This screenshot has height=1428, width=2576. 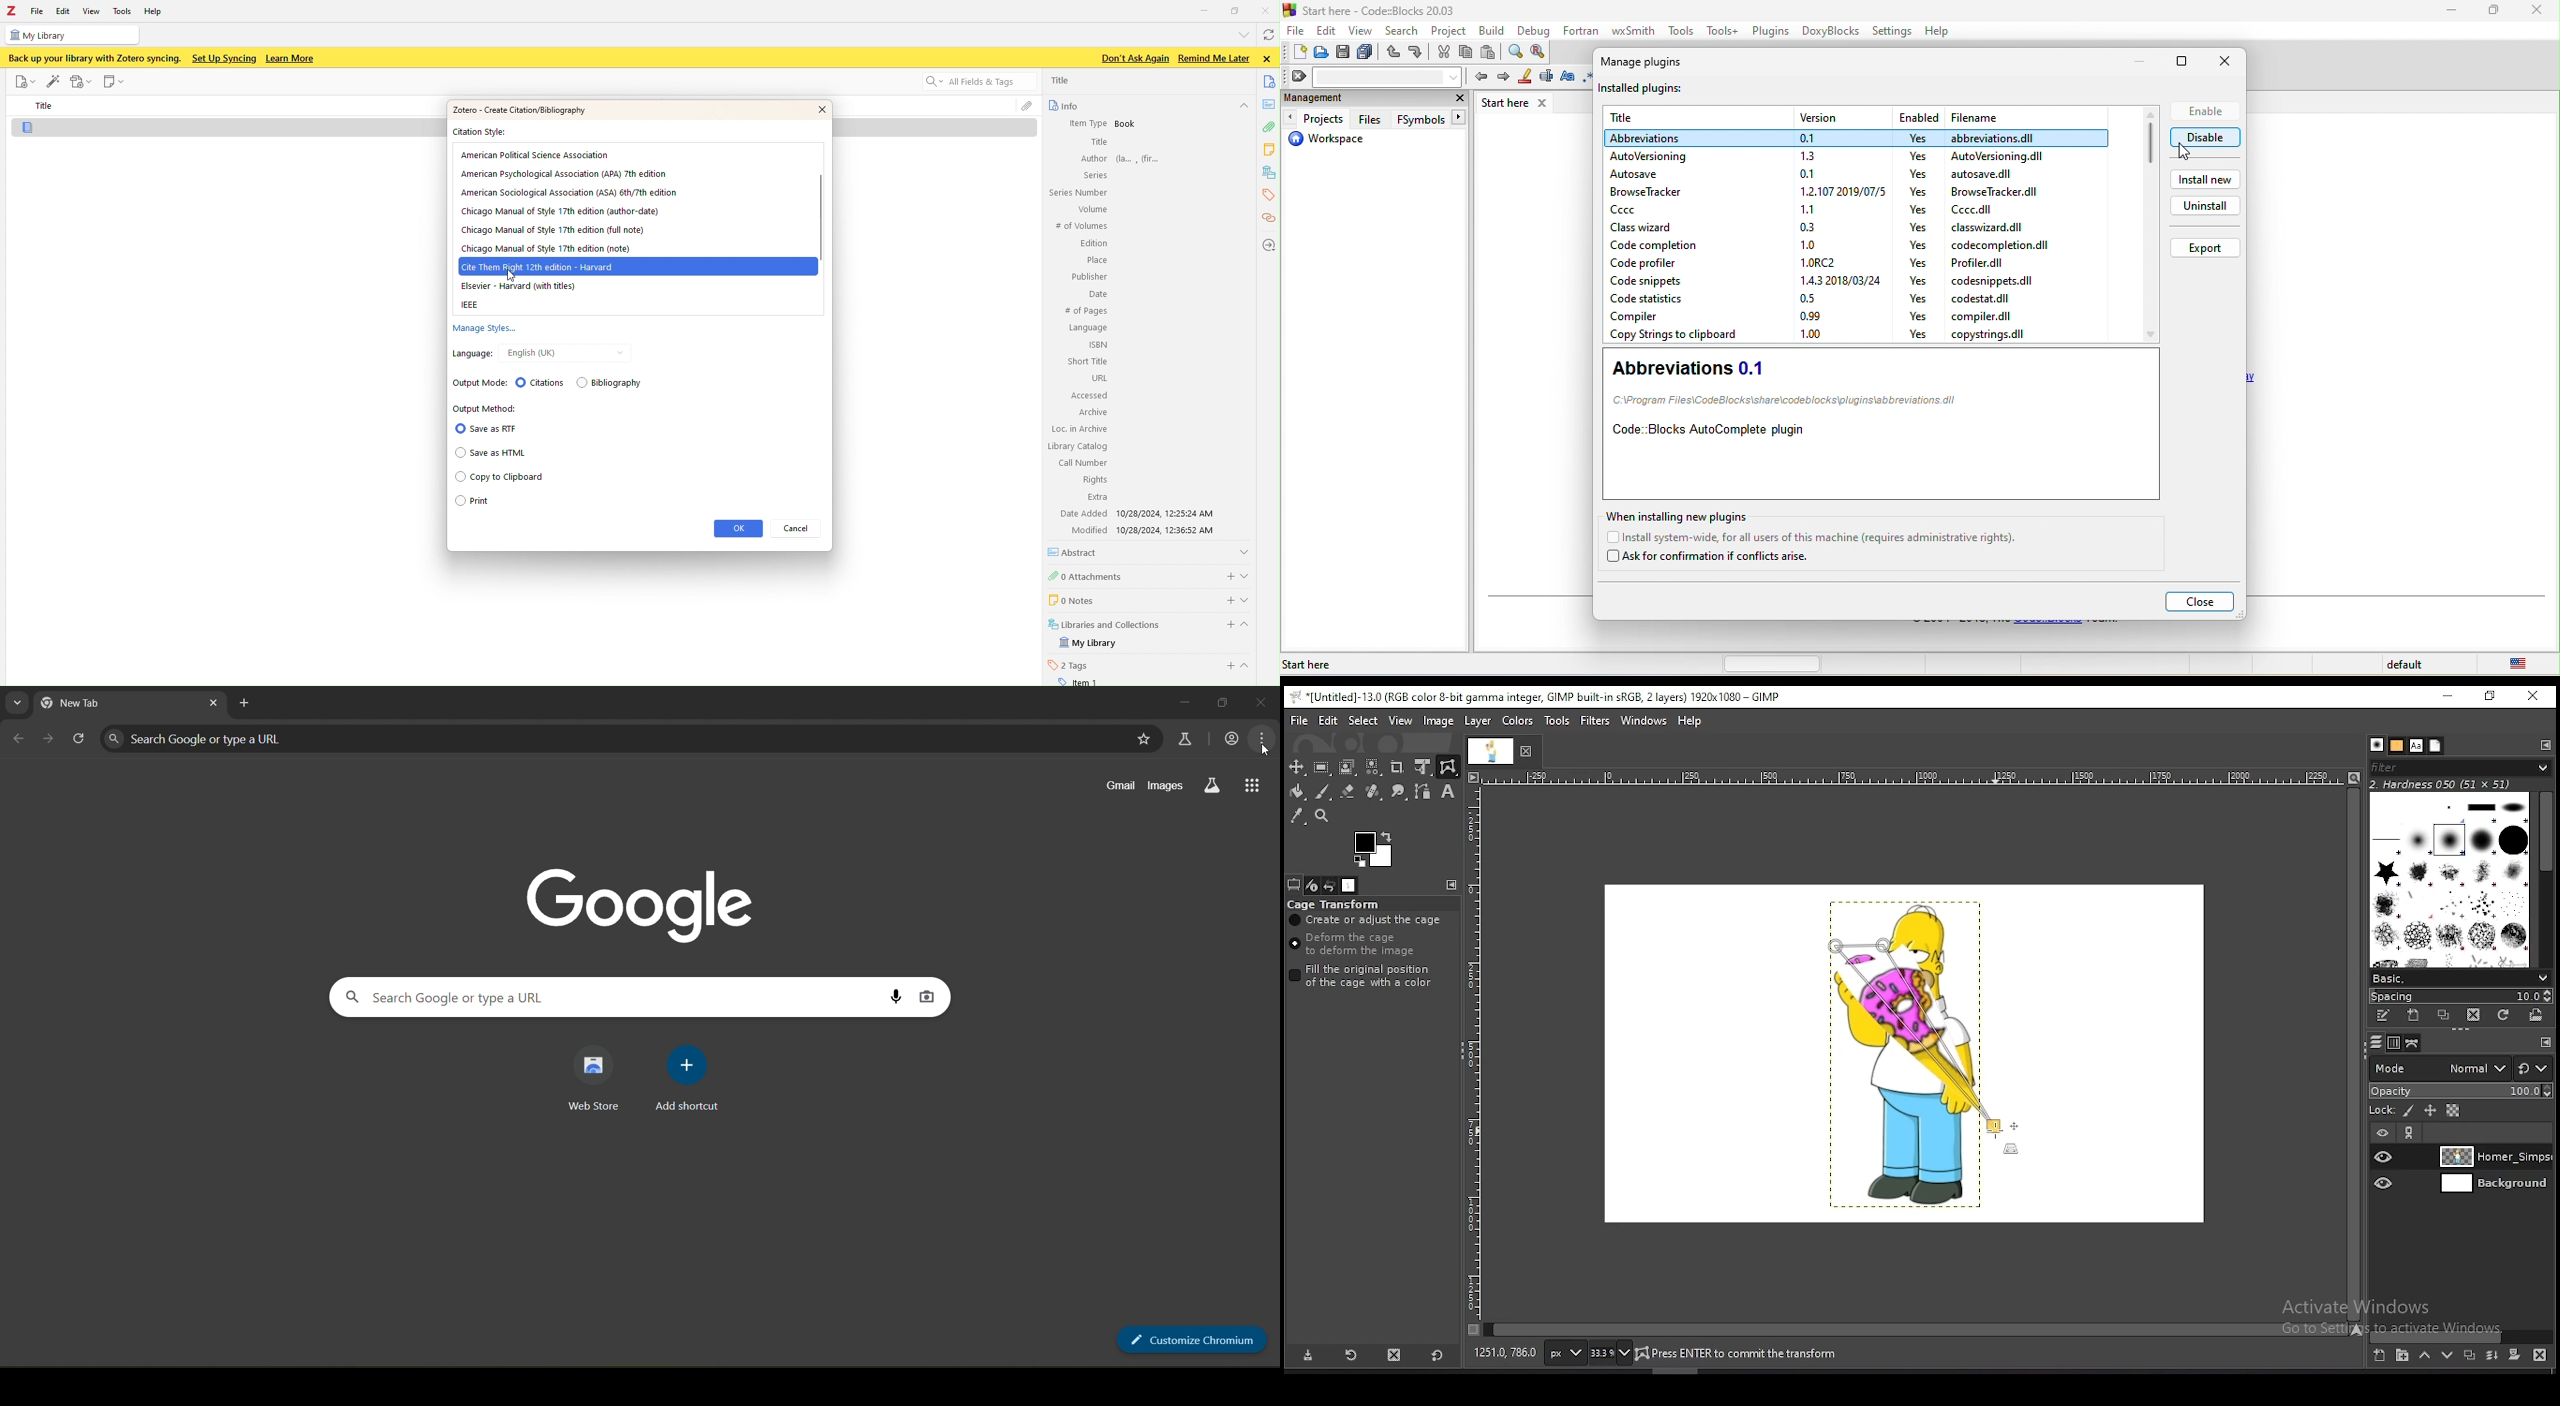 What do you see at coordinates (1399, 30) in the screenshot?
I see `search` at bounding box center [1399, 30].